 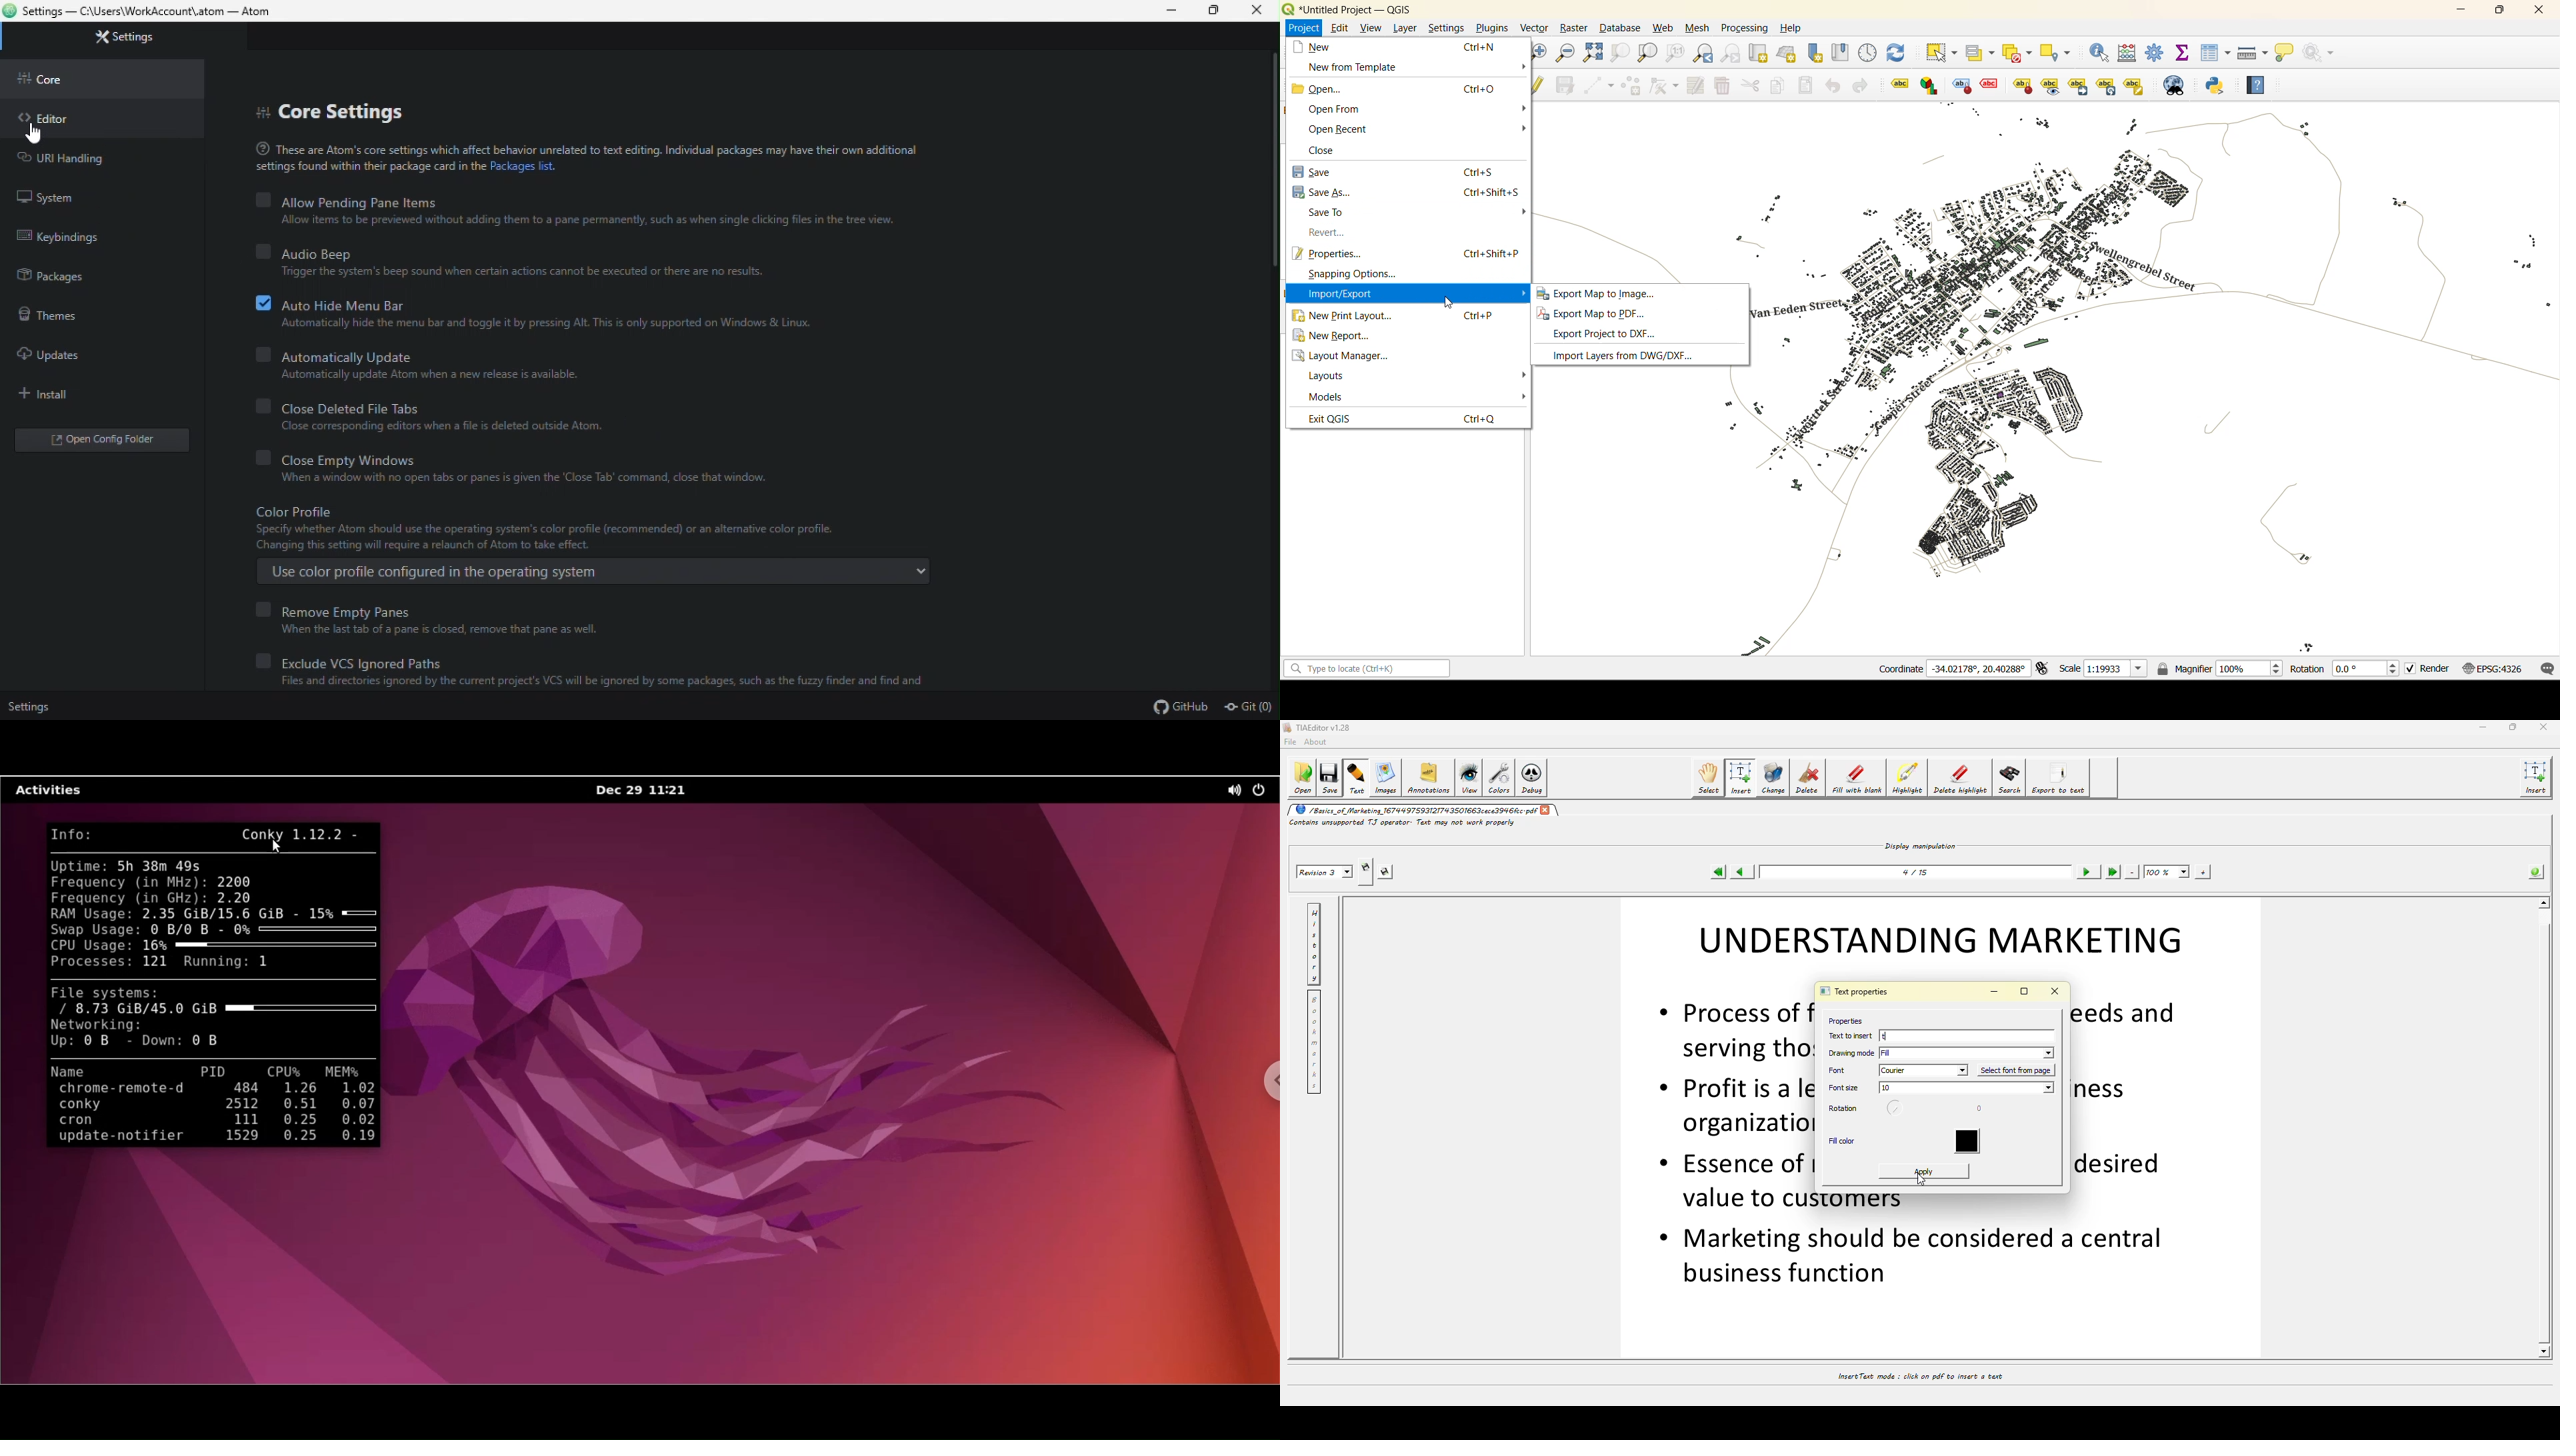 I want to click on vertex tools, so click(x=1661, y=87).